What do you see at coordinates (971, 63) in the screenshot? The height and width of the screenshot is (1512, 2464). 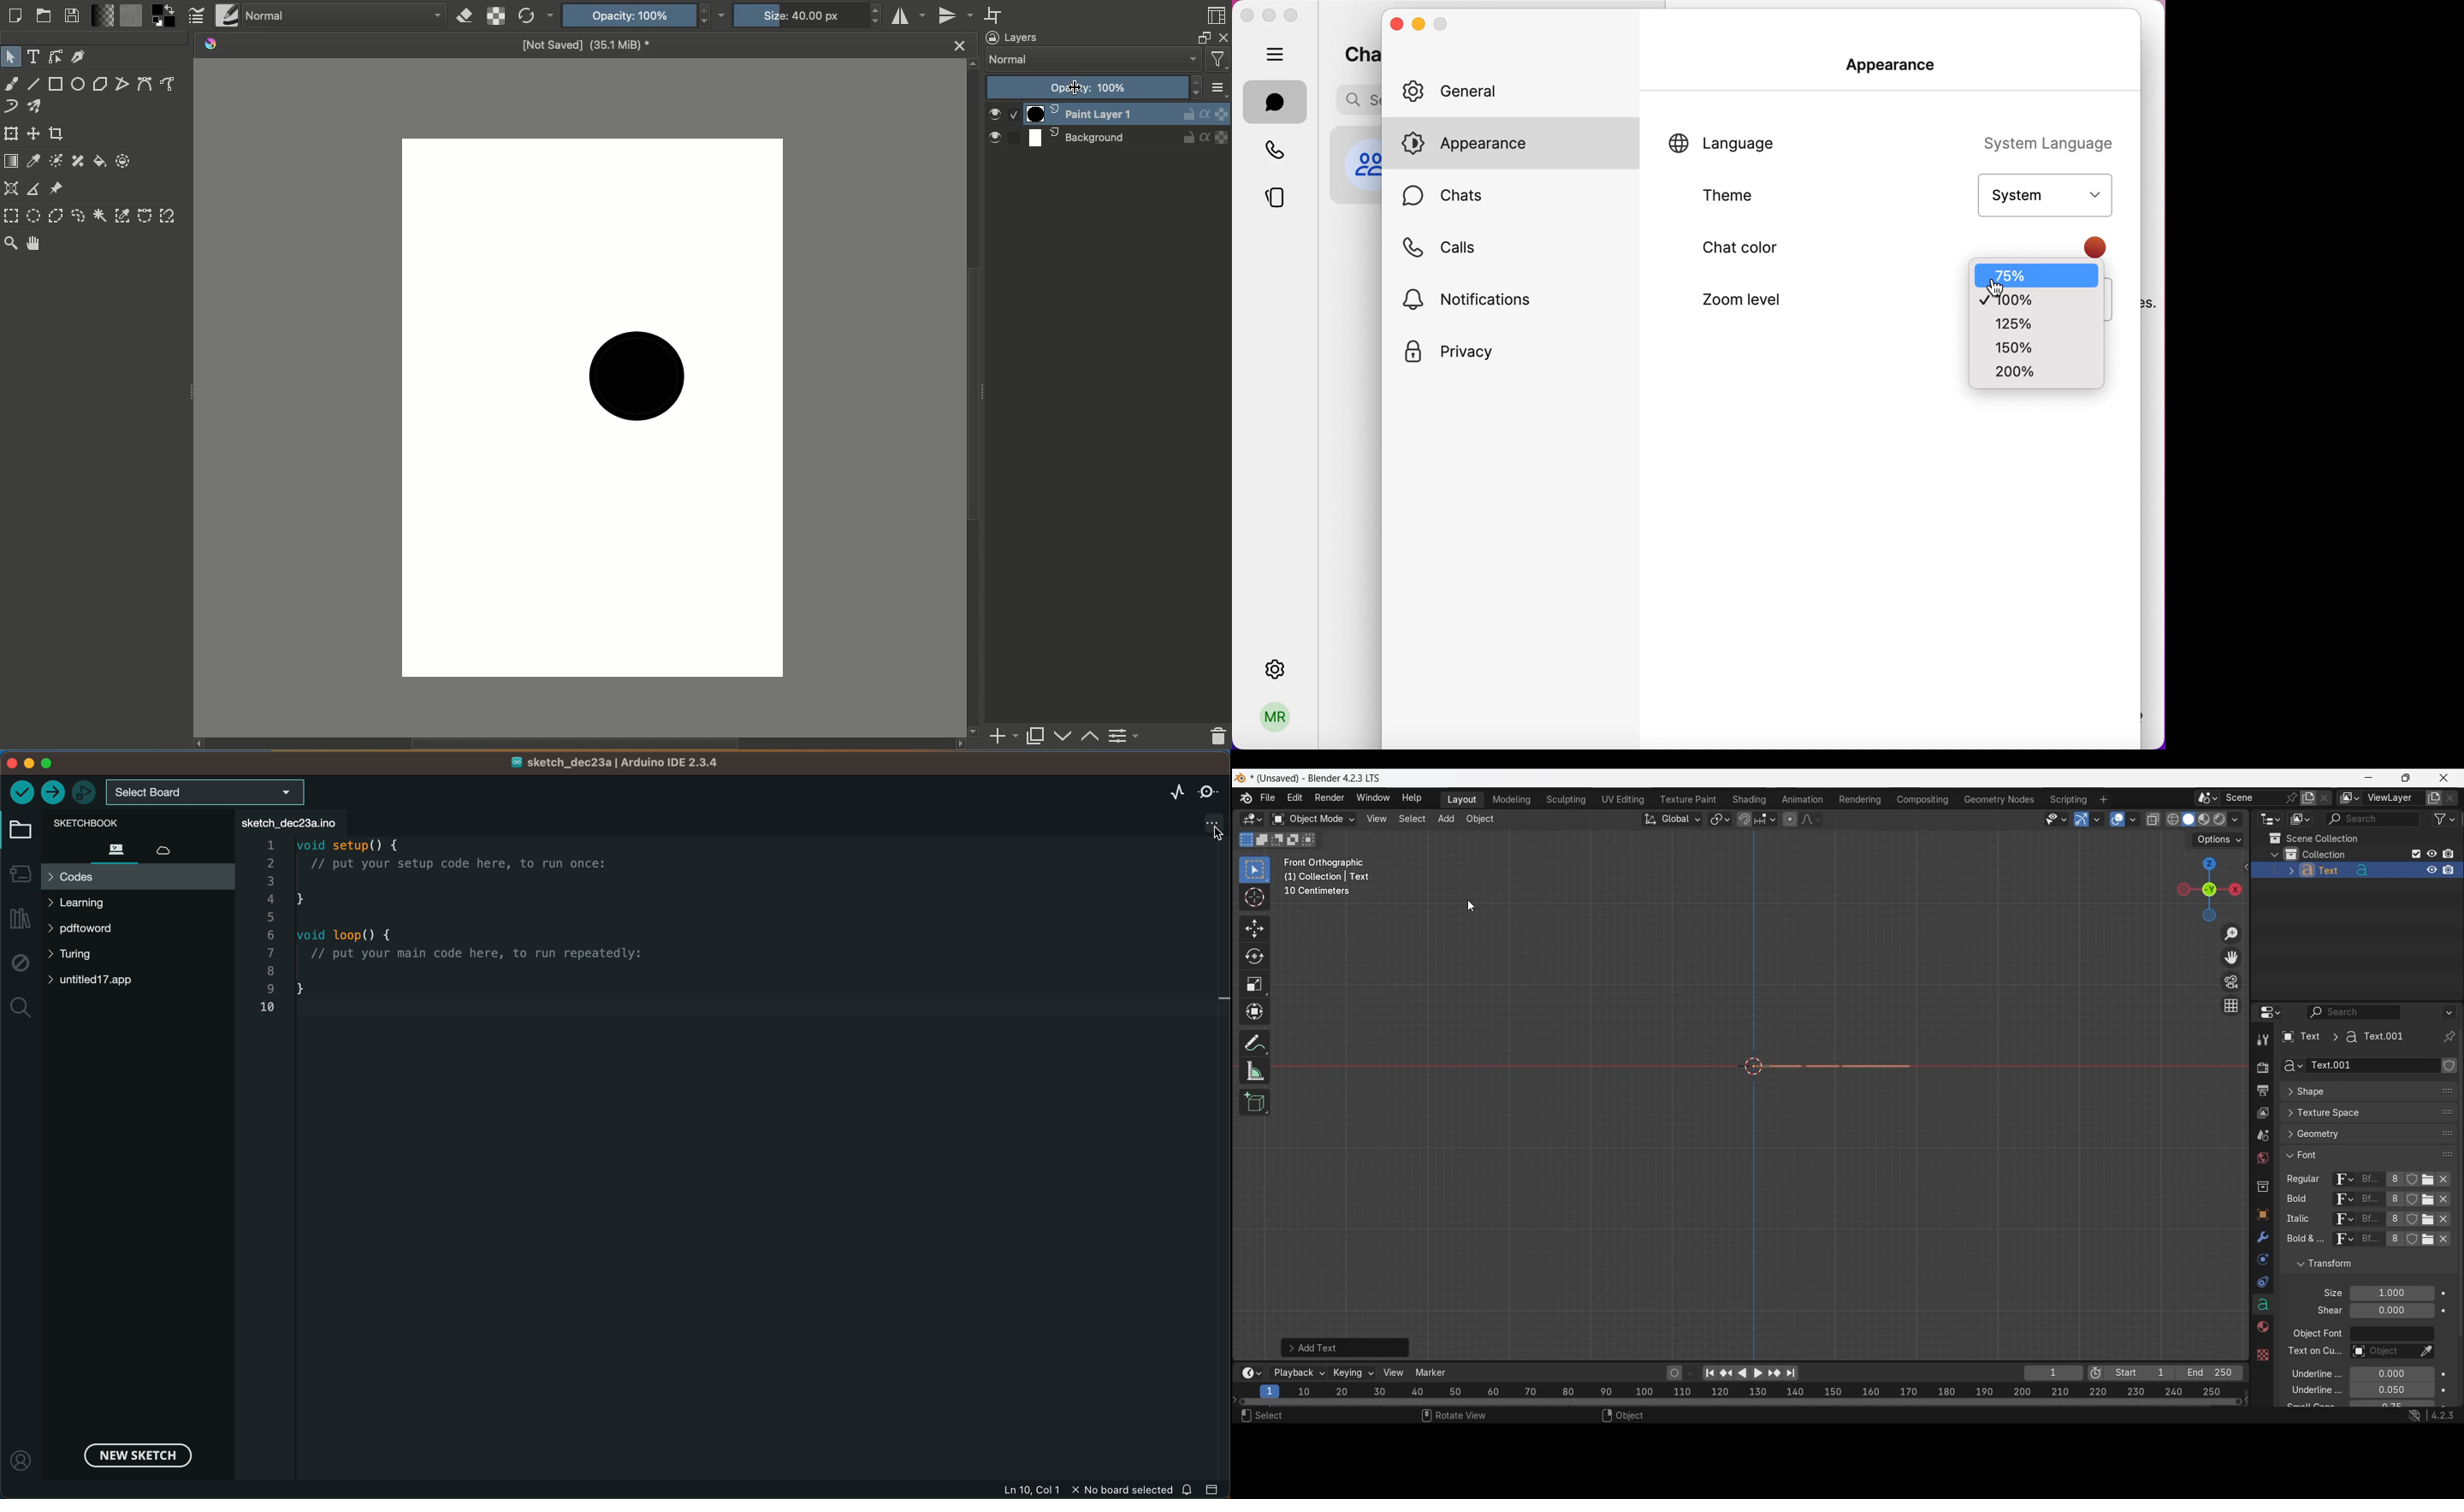 I see `scroll up` at bounding box center [971, 63].